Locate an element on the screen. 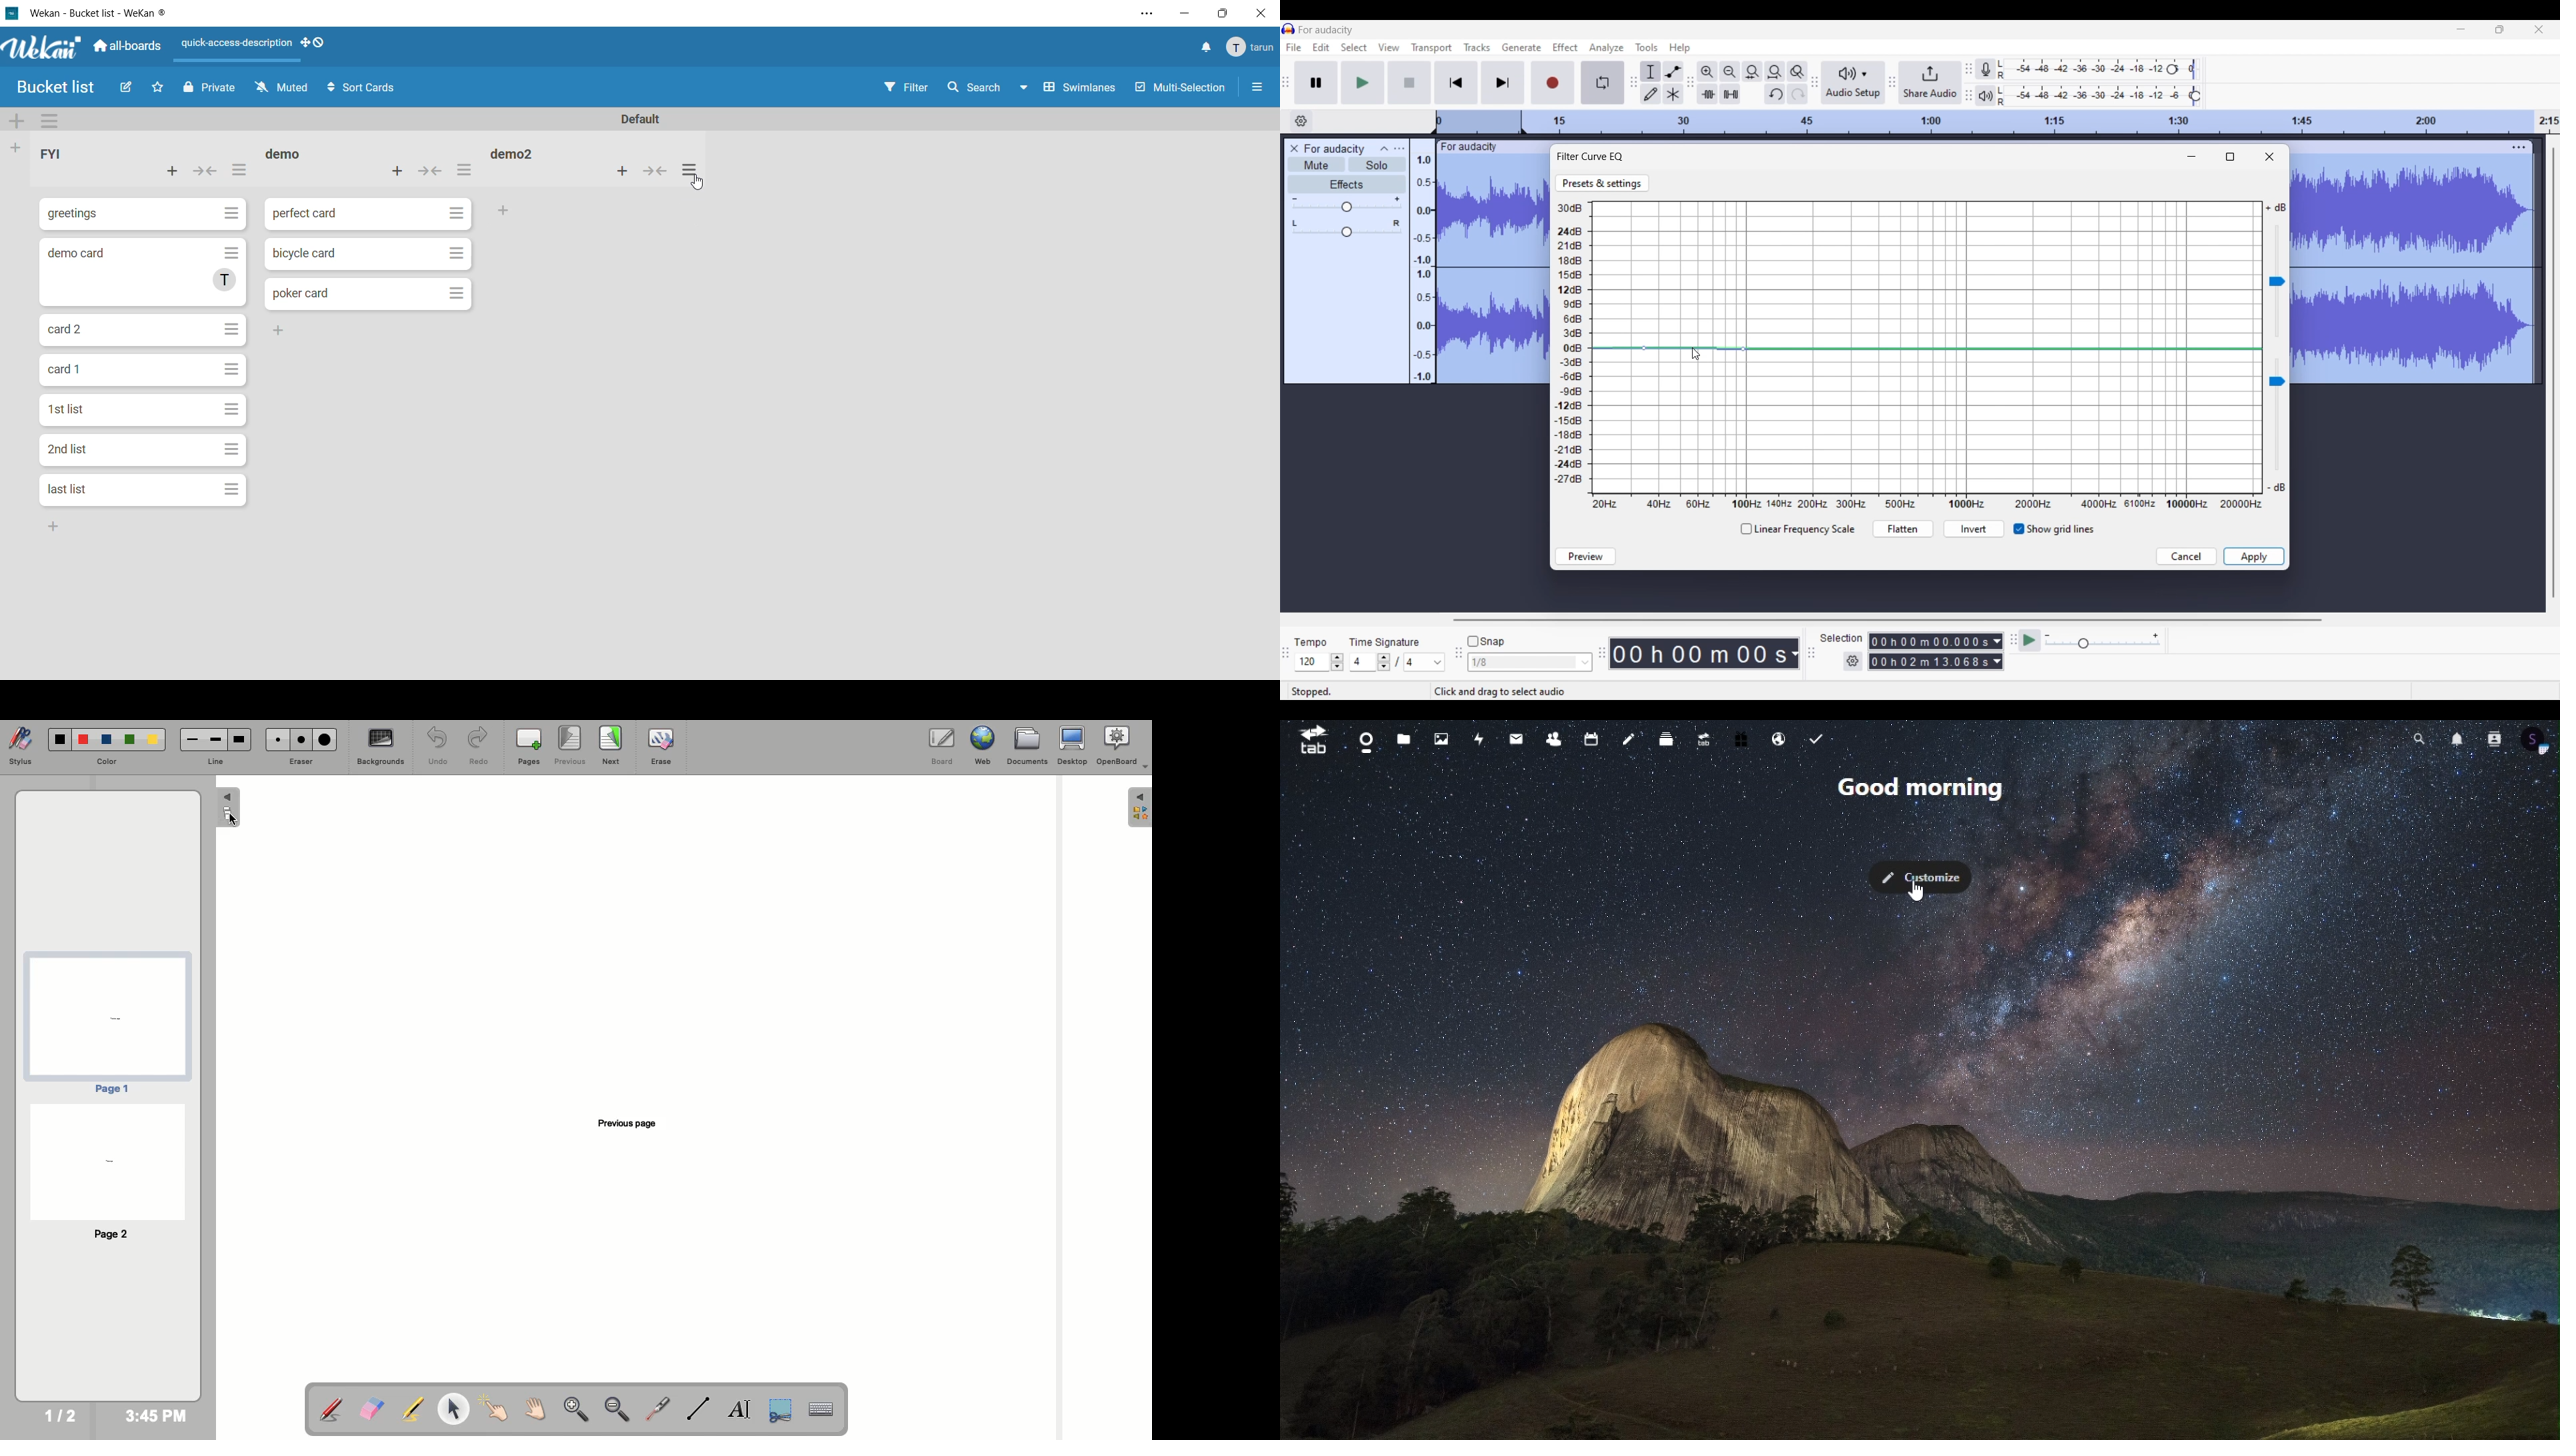  Tempo is located at coordinates (1312, 641).